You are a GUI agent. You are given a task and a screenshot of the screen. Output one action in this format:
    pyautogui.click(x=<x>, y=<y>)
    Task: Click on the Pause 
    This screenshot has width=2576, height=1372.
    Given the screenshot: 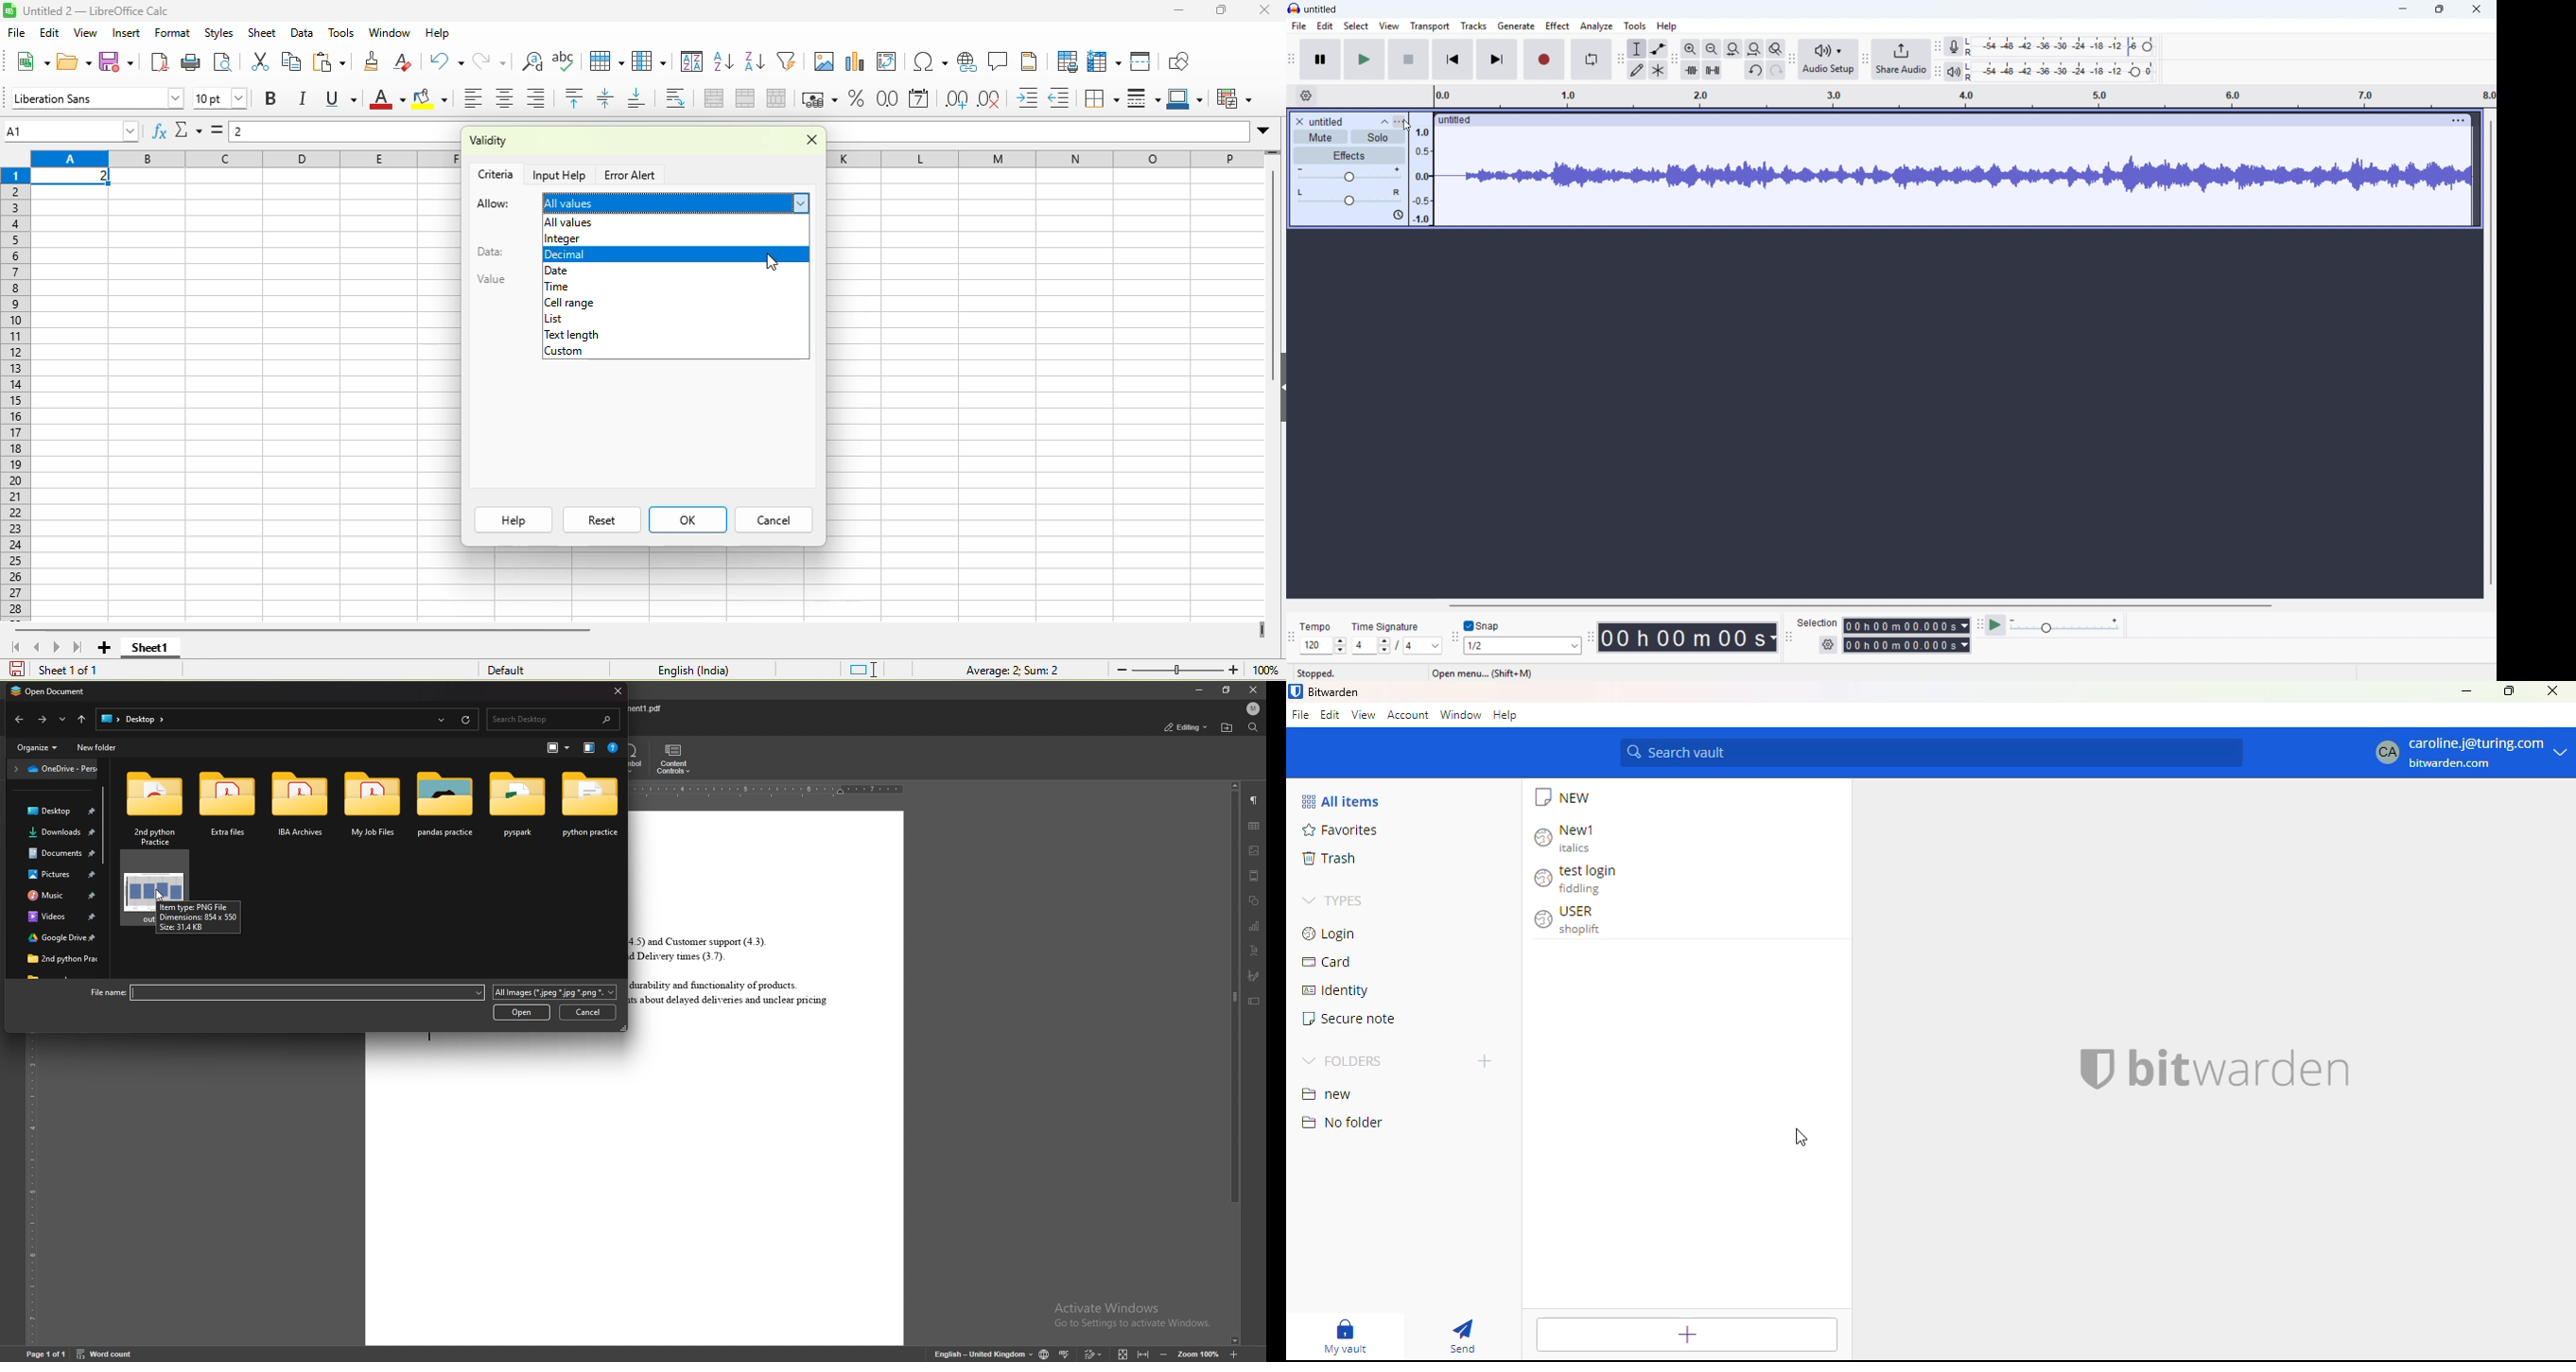 What is the action you would take?
    pyautogui.click(x=1321, y=60)
    